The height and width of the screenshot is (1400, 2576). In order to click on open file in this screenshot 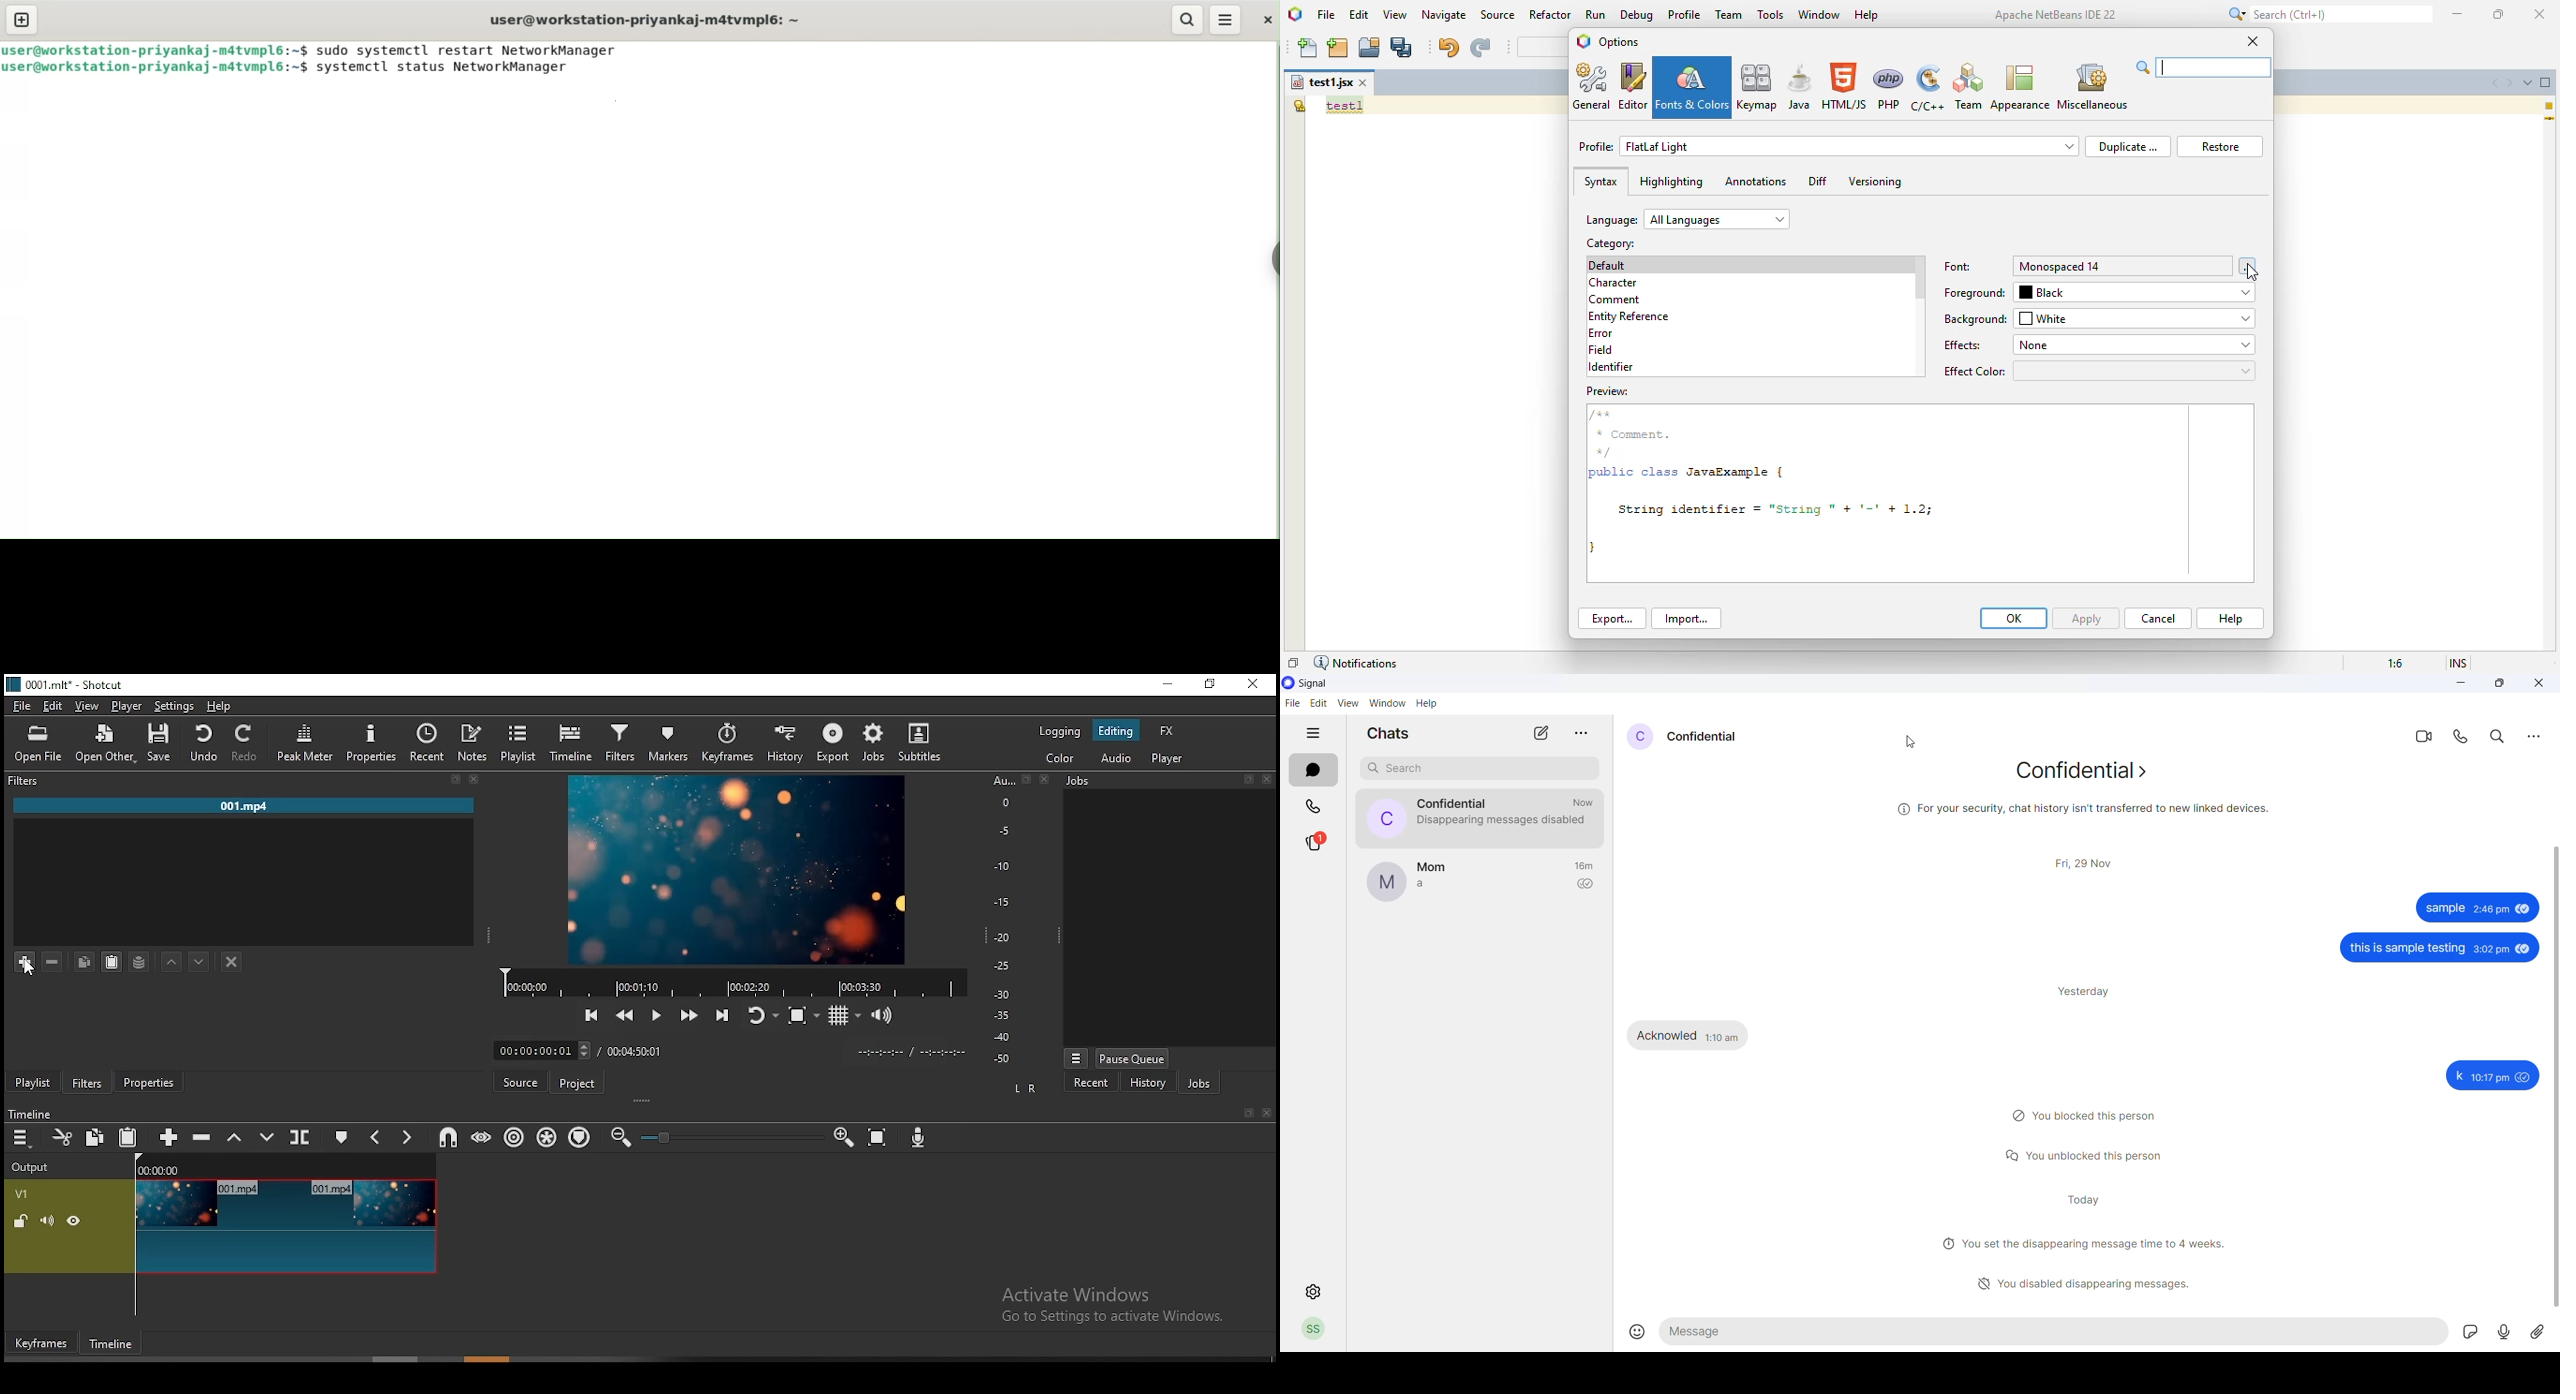, I will do `click(40, 744)`.